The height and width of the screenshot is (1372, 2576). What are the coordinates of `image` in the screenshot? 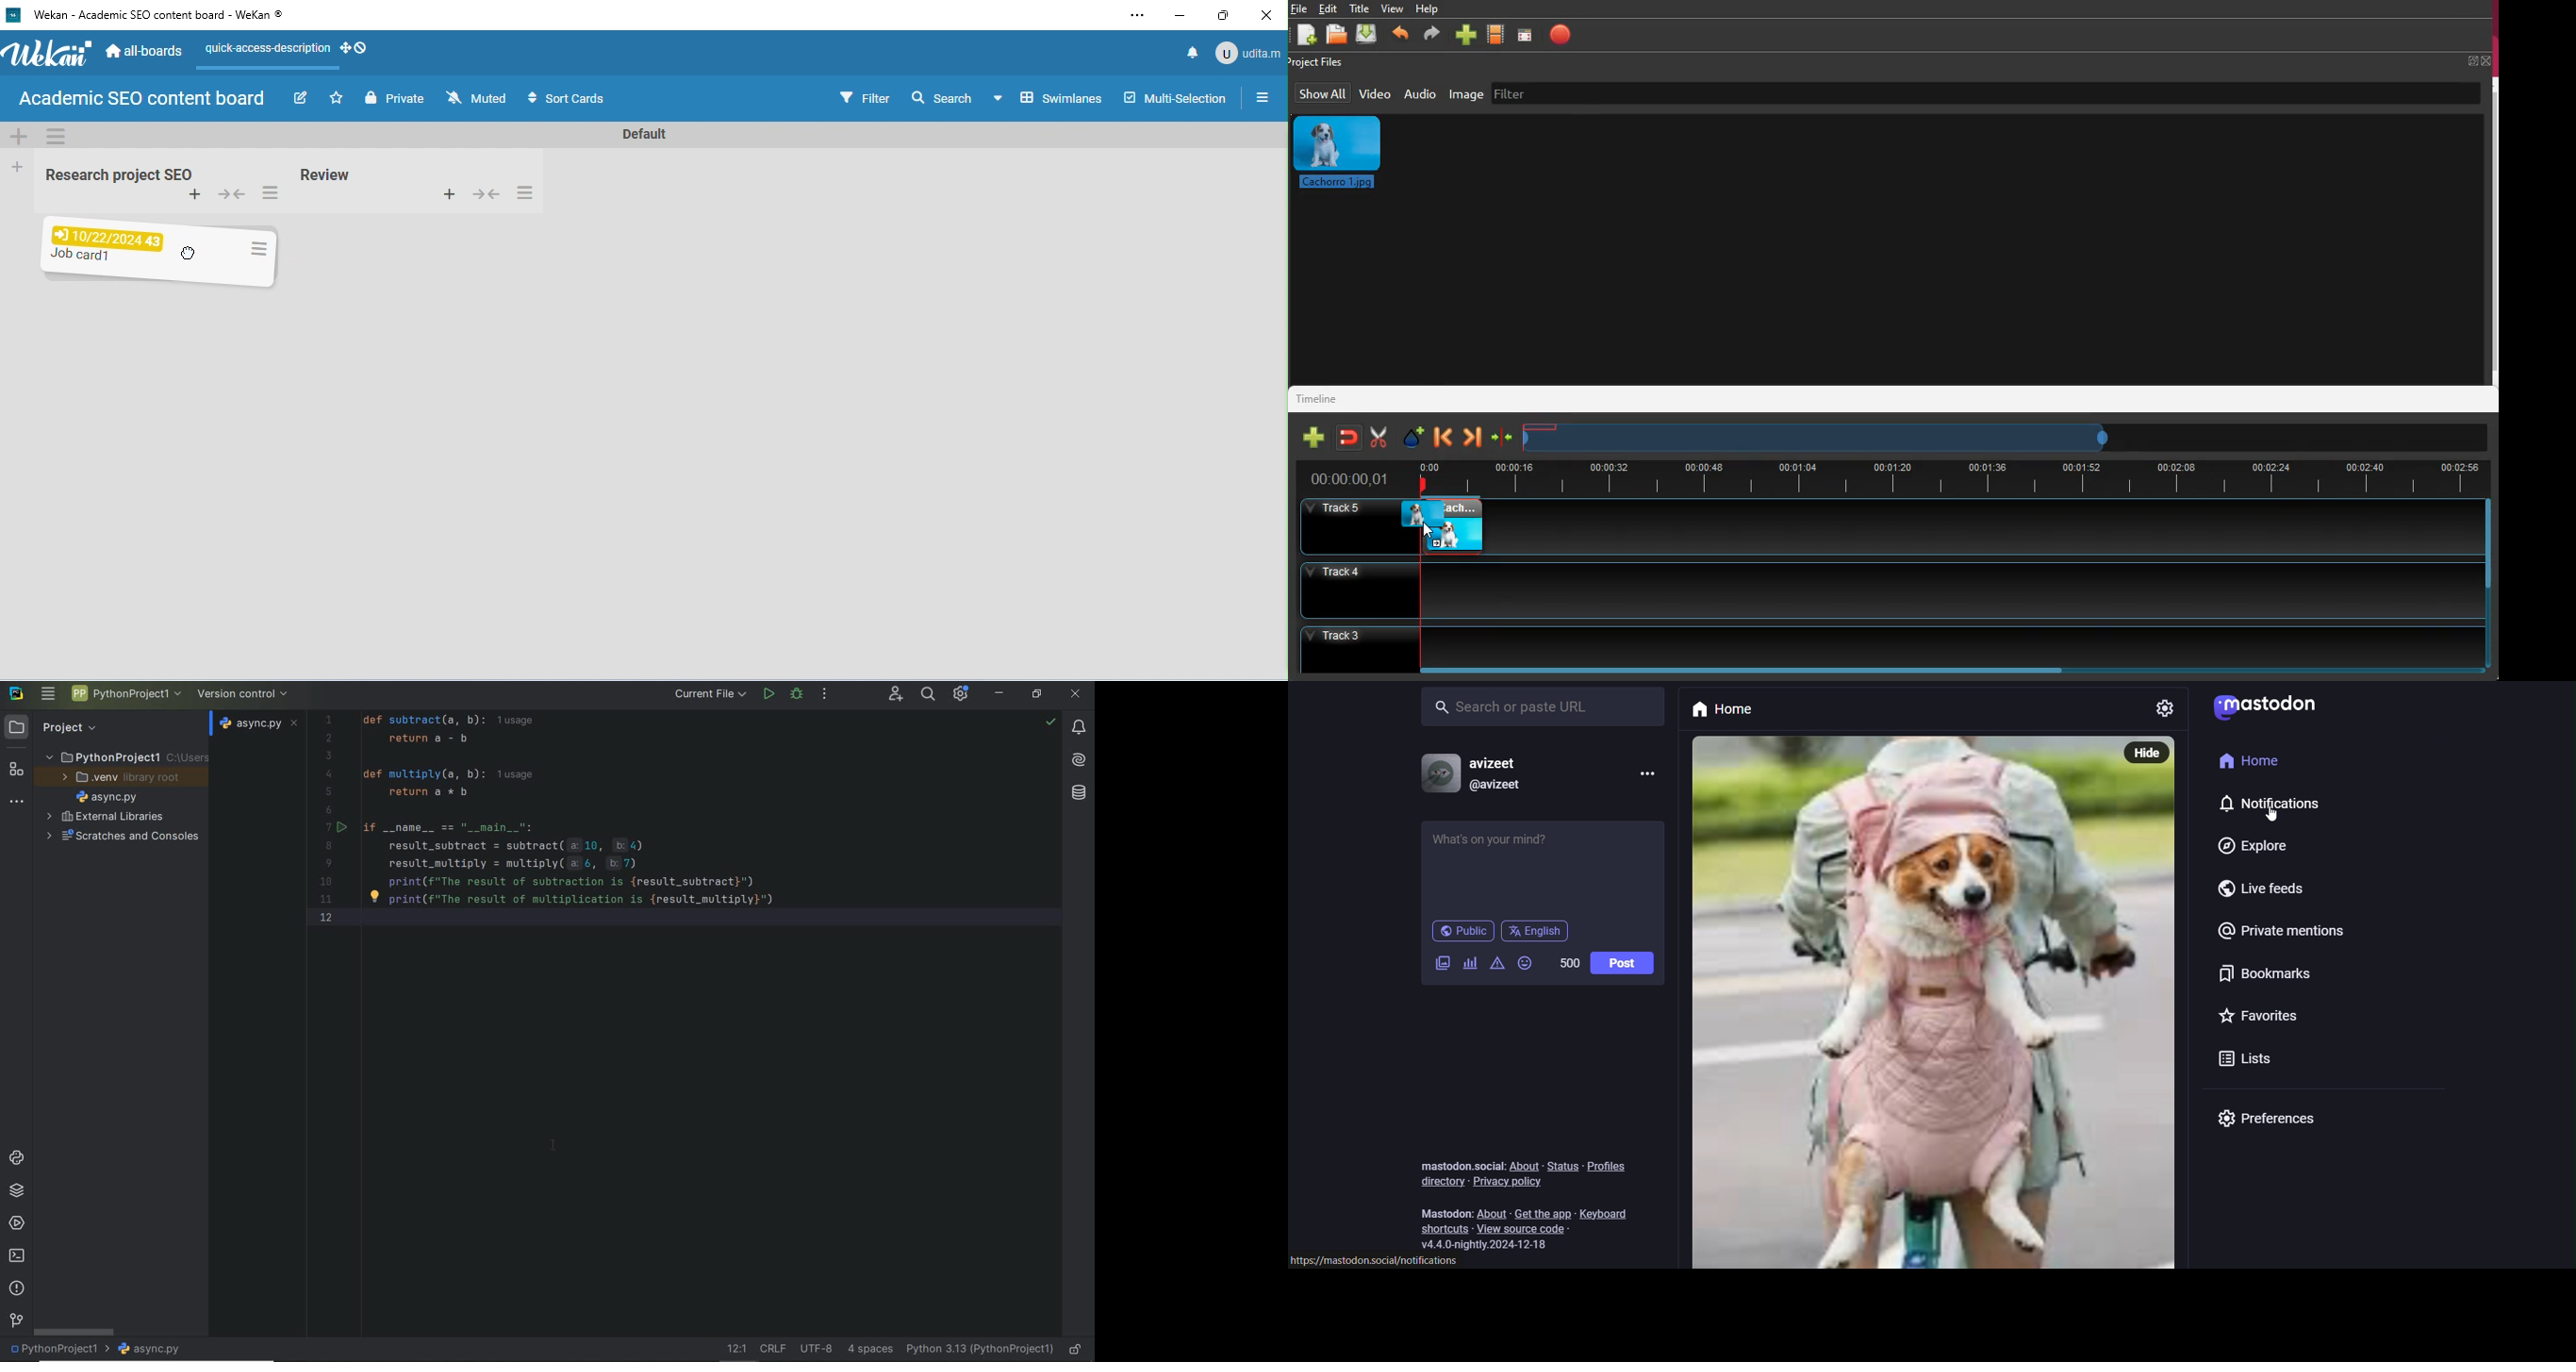 It's located at (1341, 154).